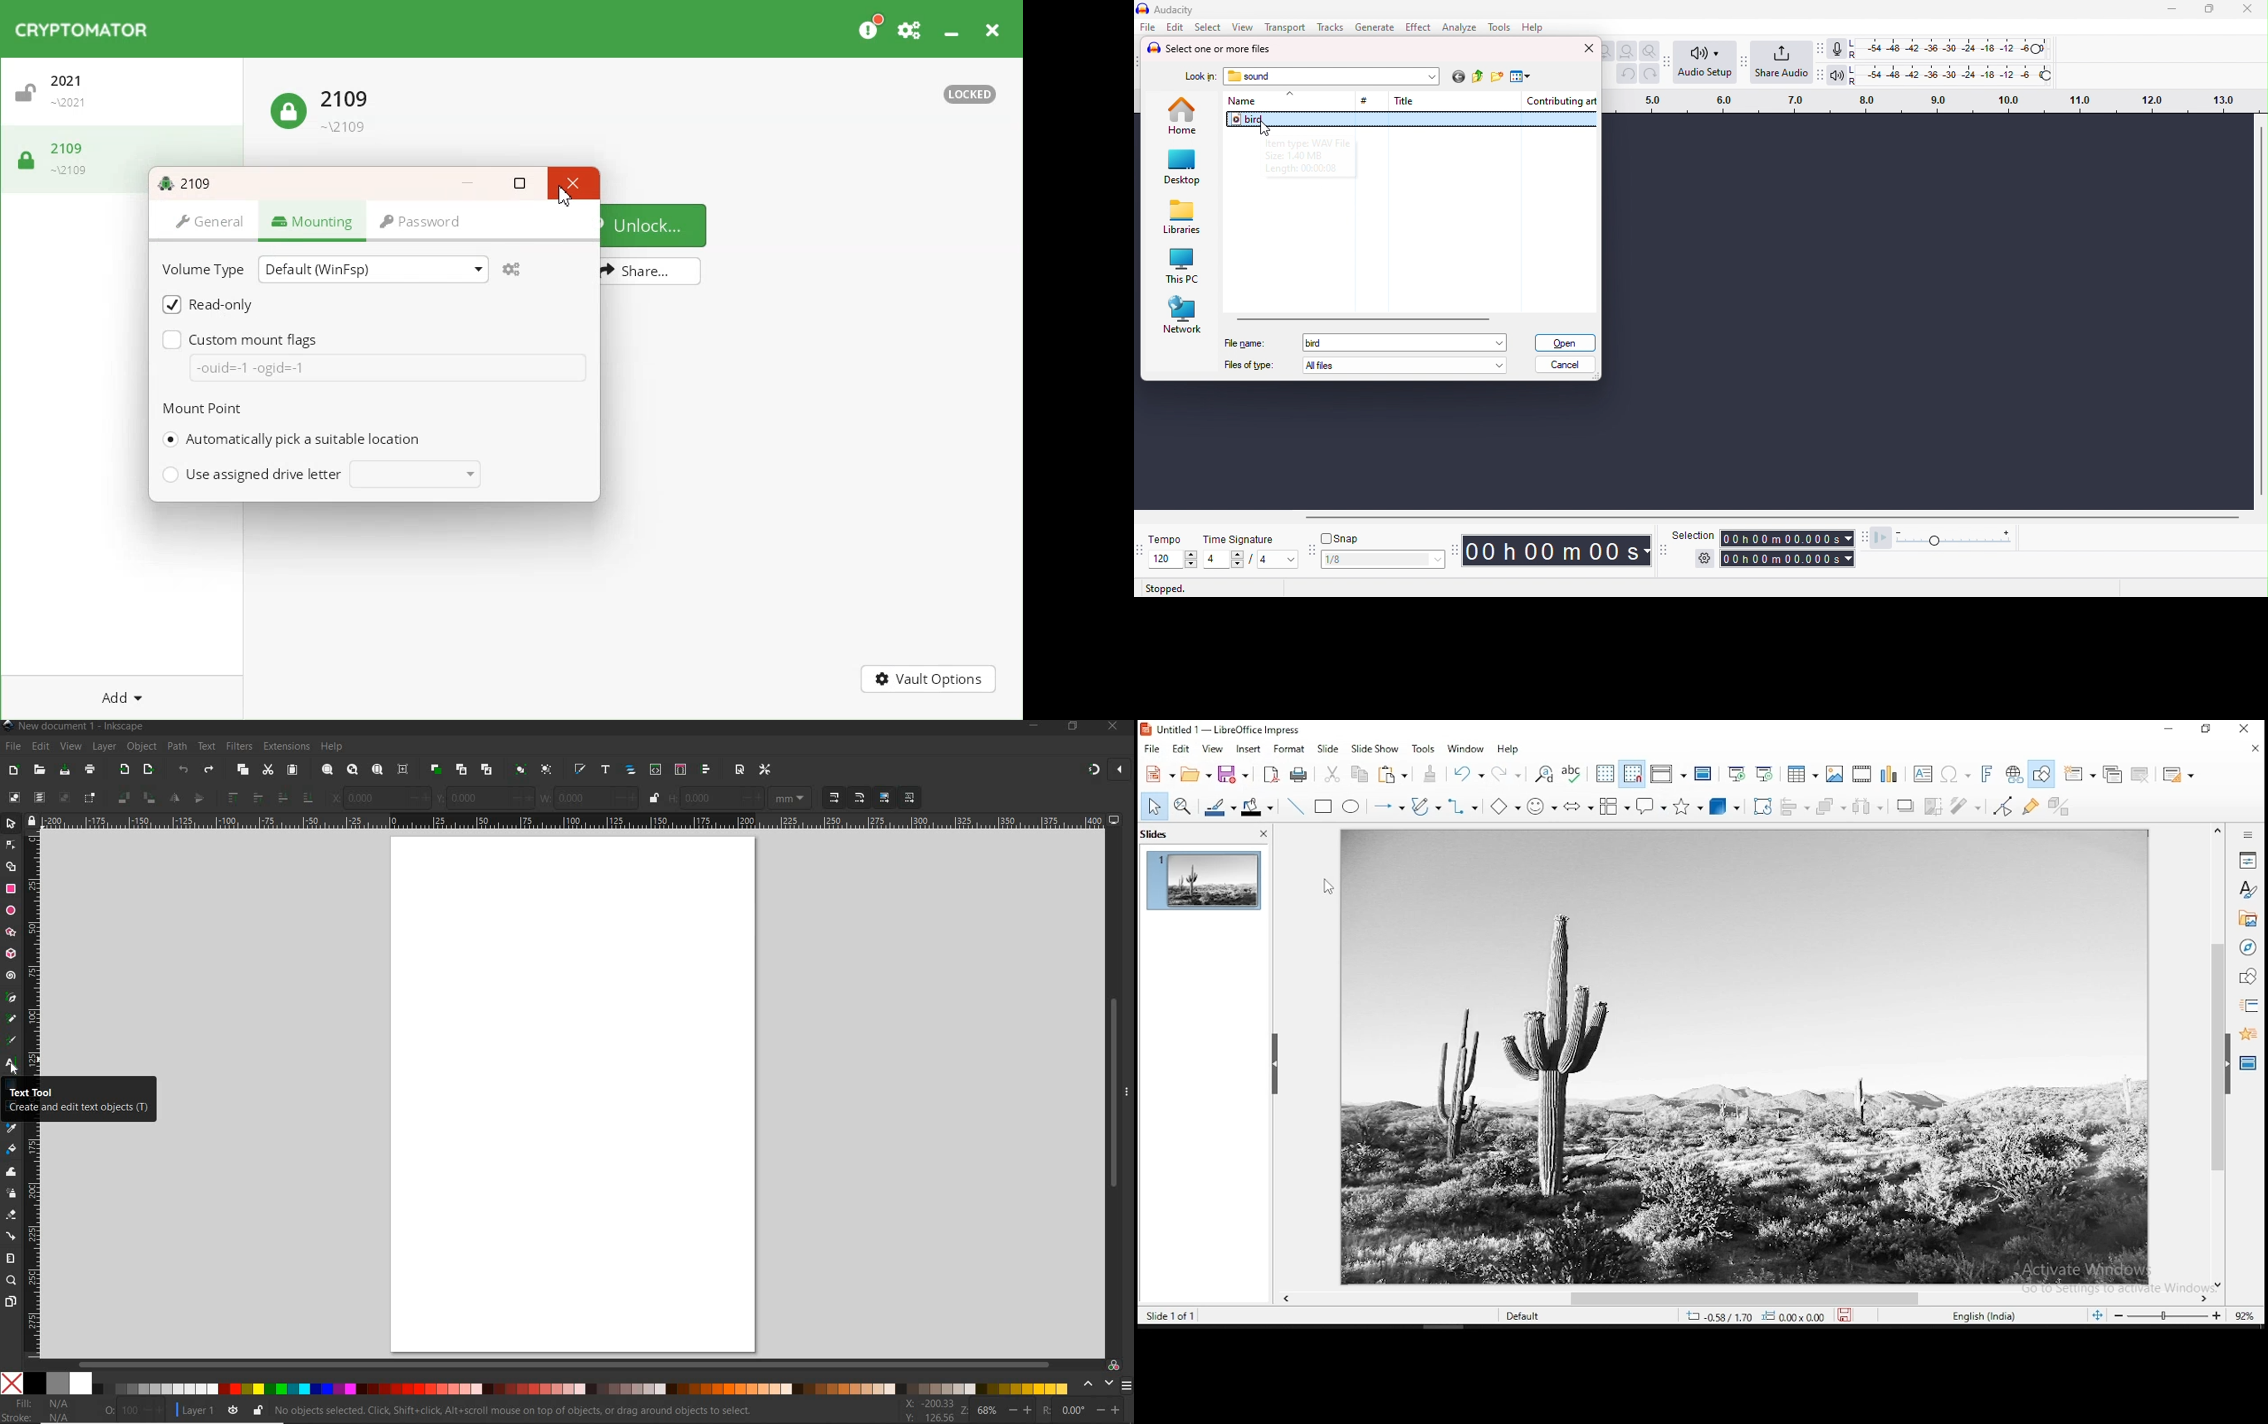 The height and width of the screenshot is (1428, 2268). What do you see at coordinates (2247, 1008) in the screenshot?
I see `slide transition` at bounding box center [2247, 1008].